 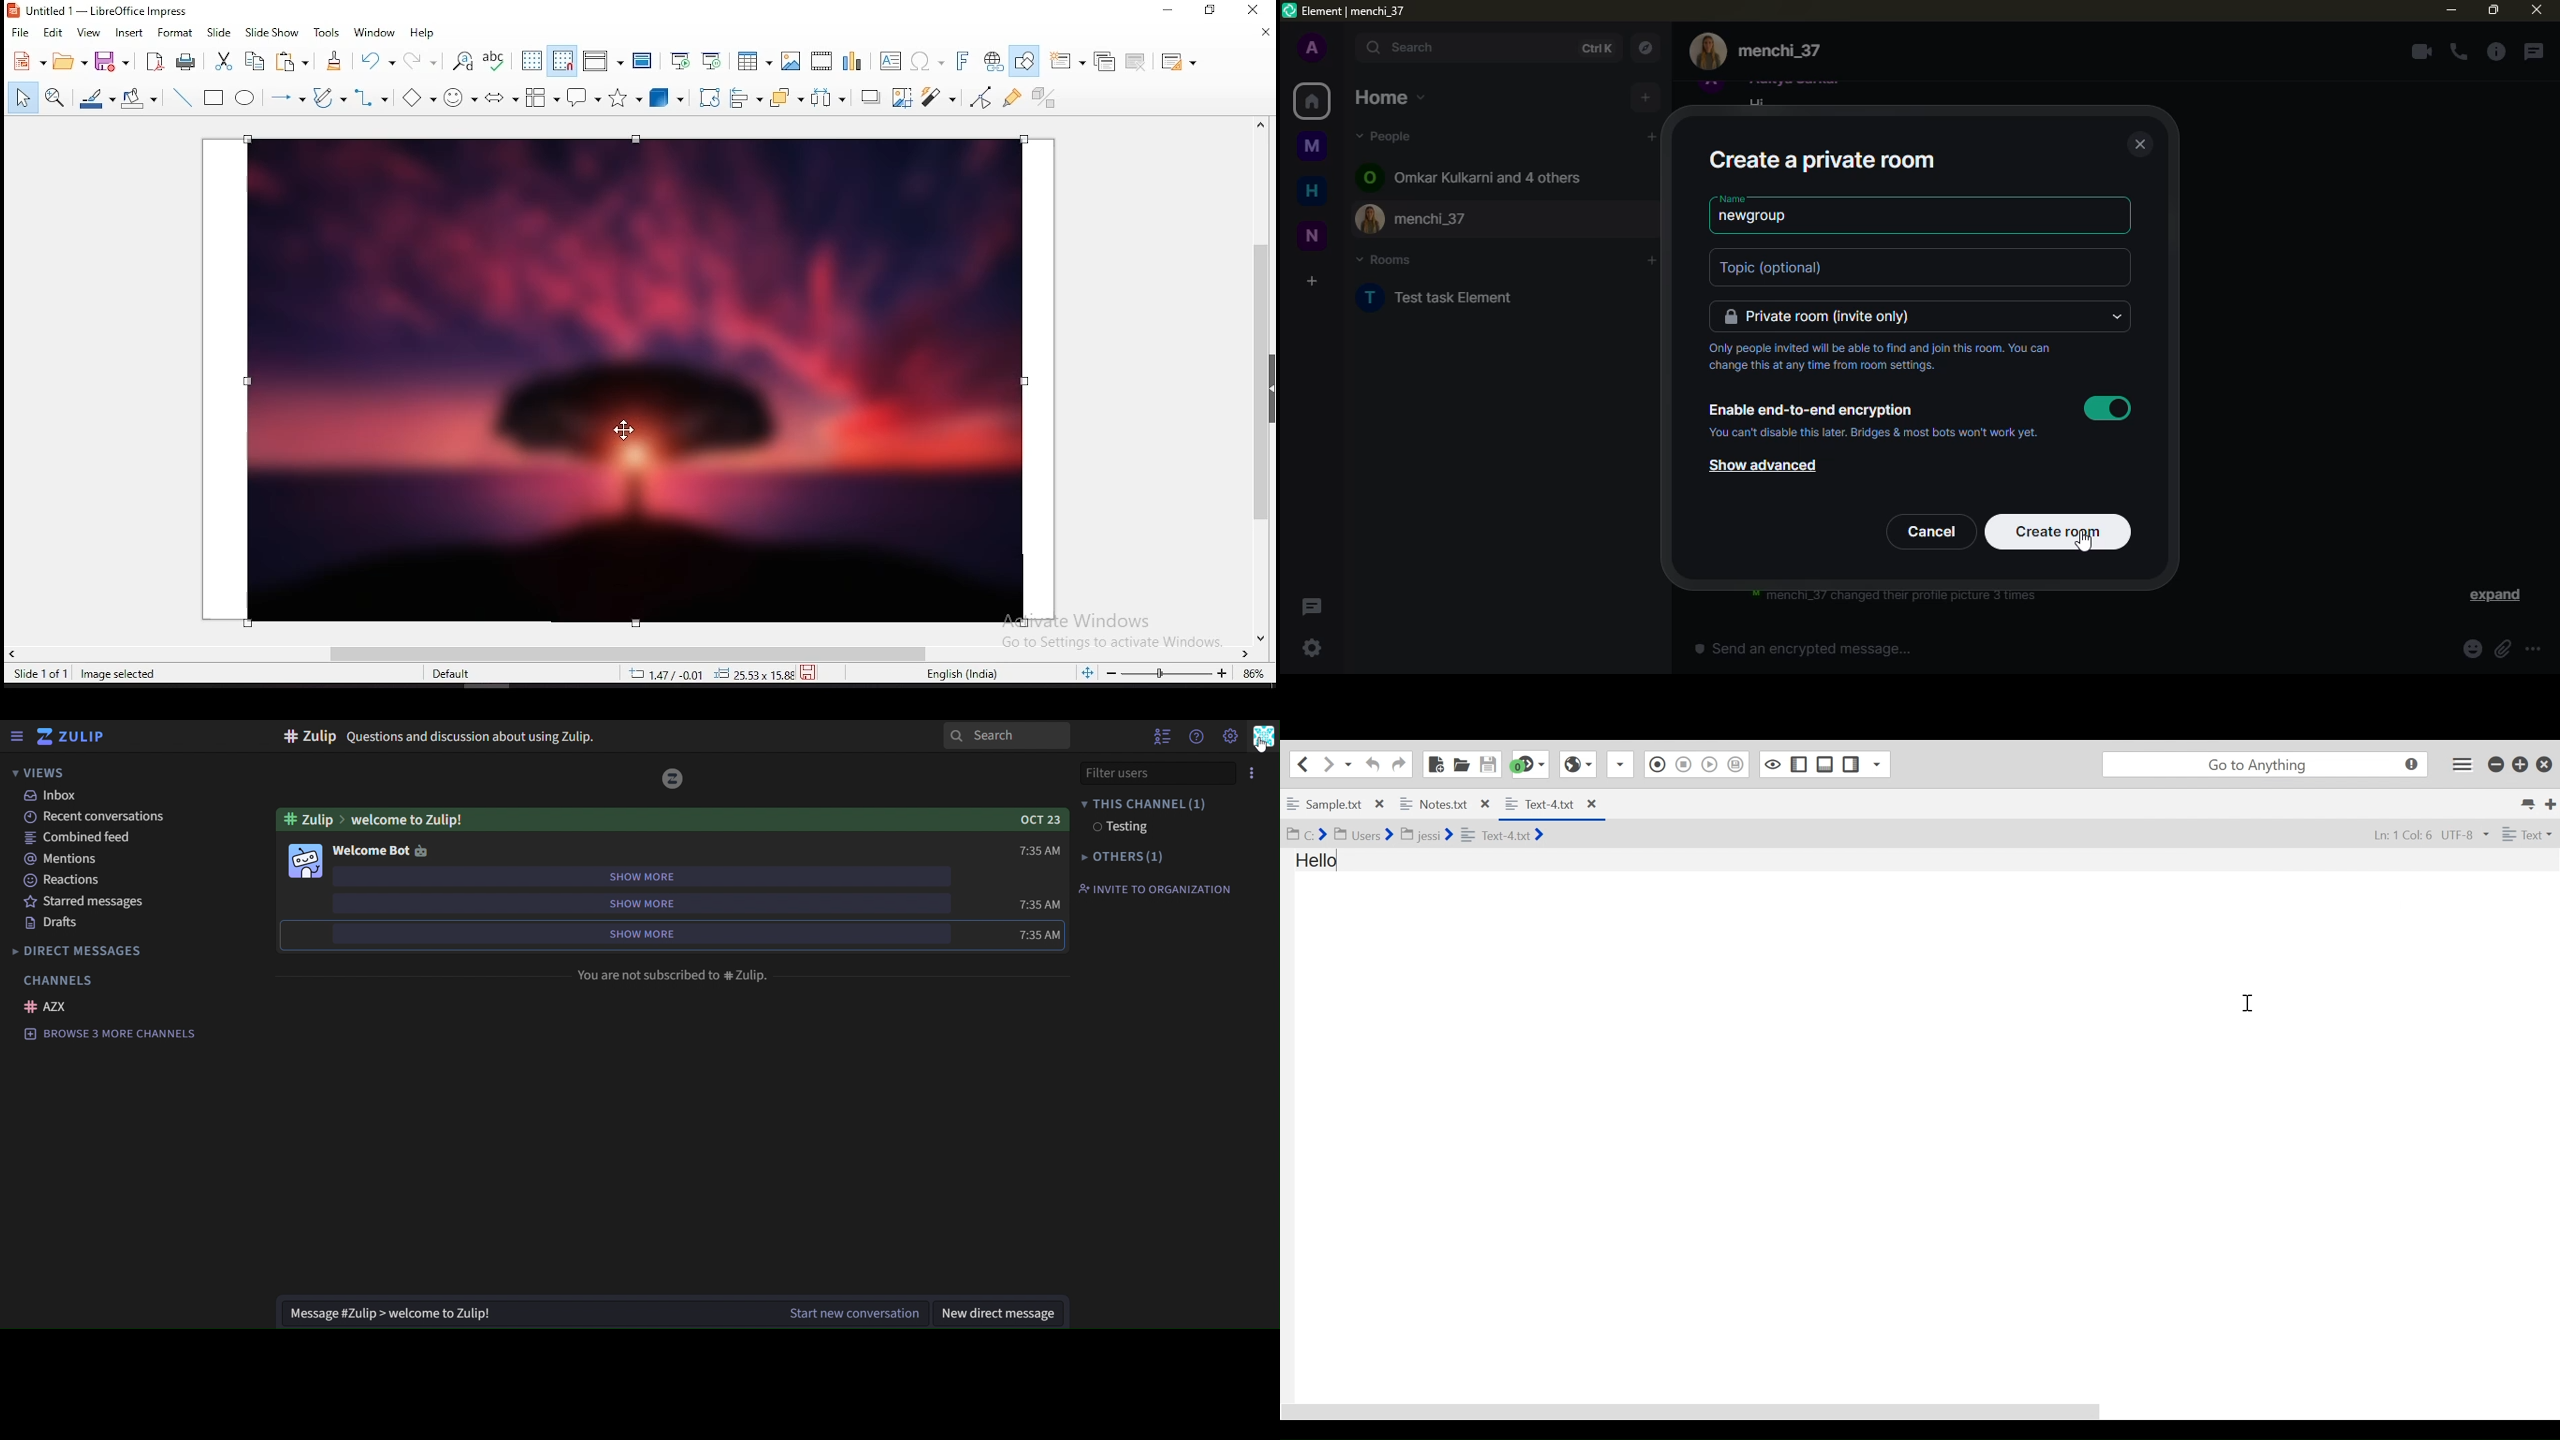 What do you see at coordinates (669, 674) in the screenshot?
I see `12.40/4.25` at bounding box center [669, 674].